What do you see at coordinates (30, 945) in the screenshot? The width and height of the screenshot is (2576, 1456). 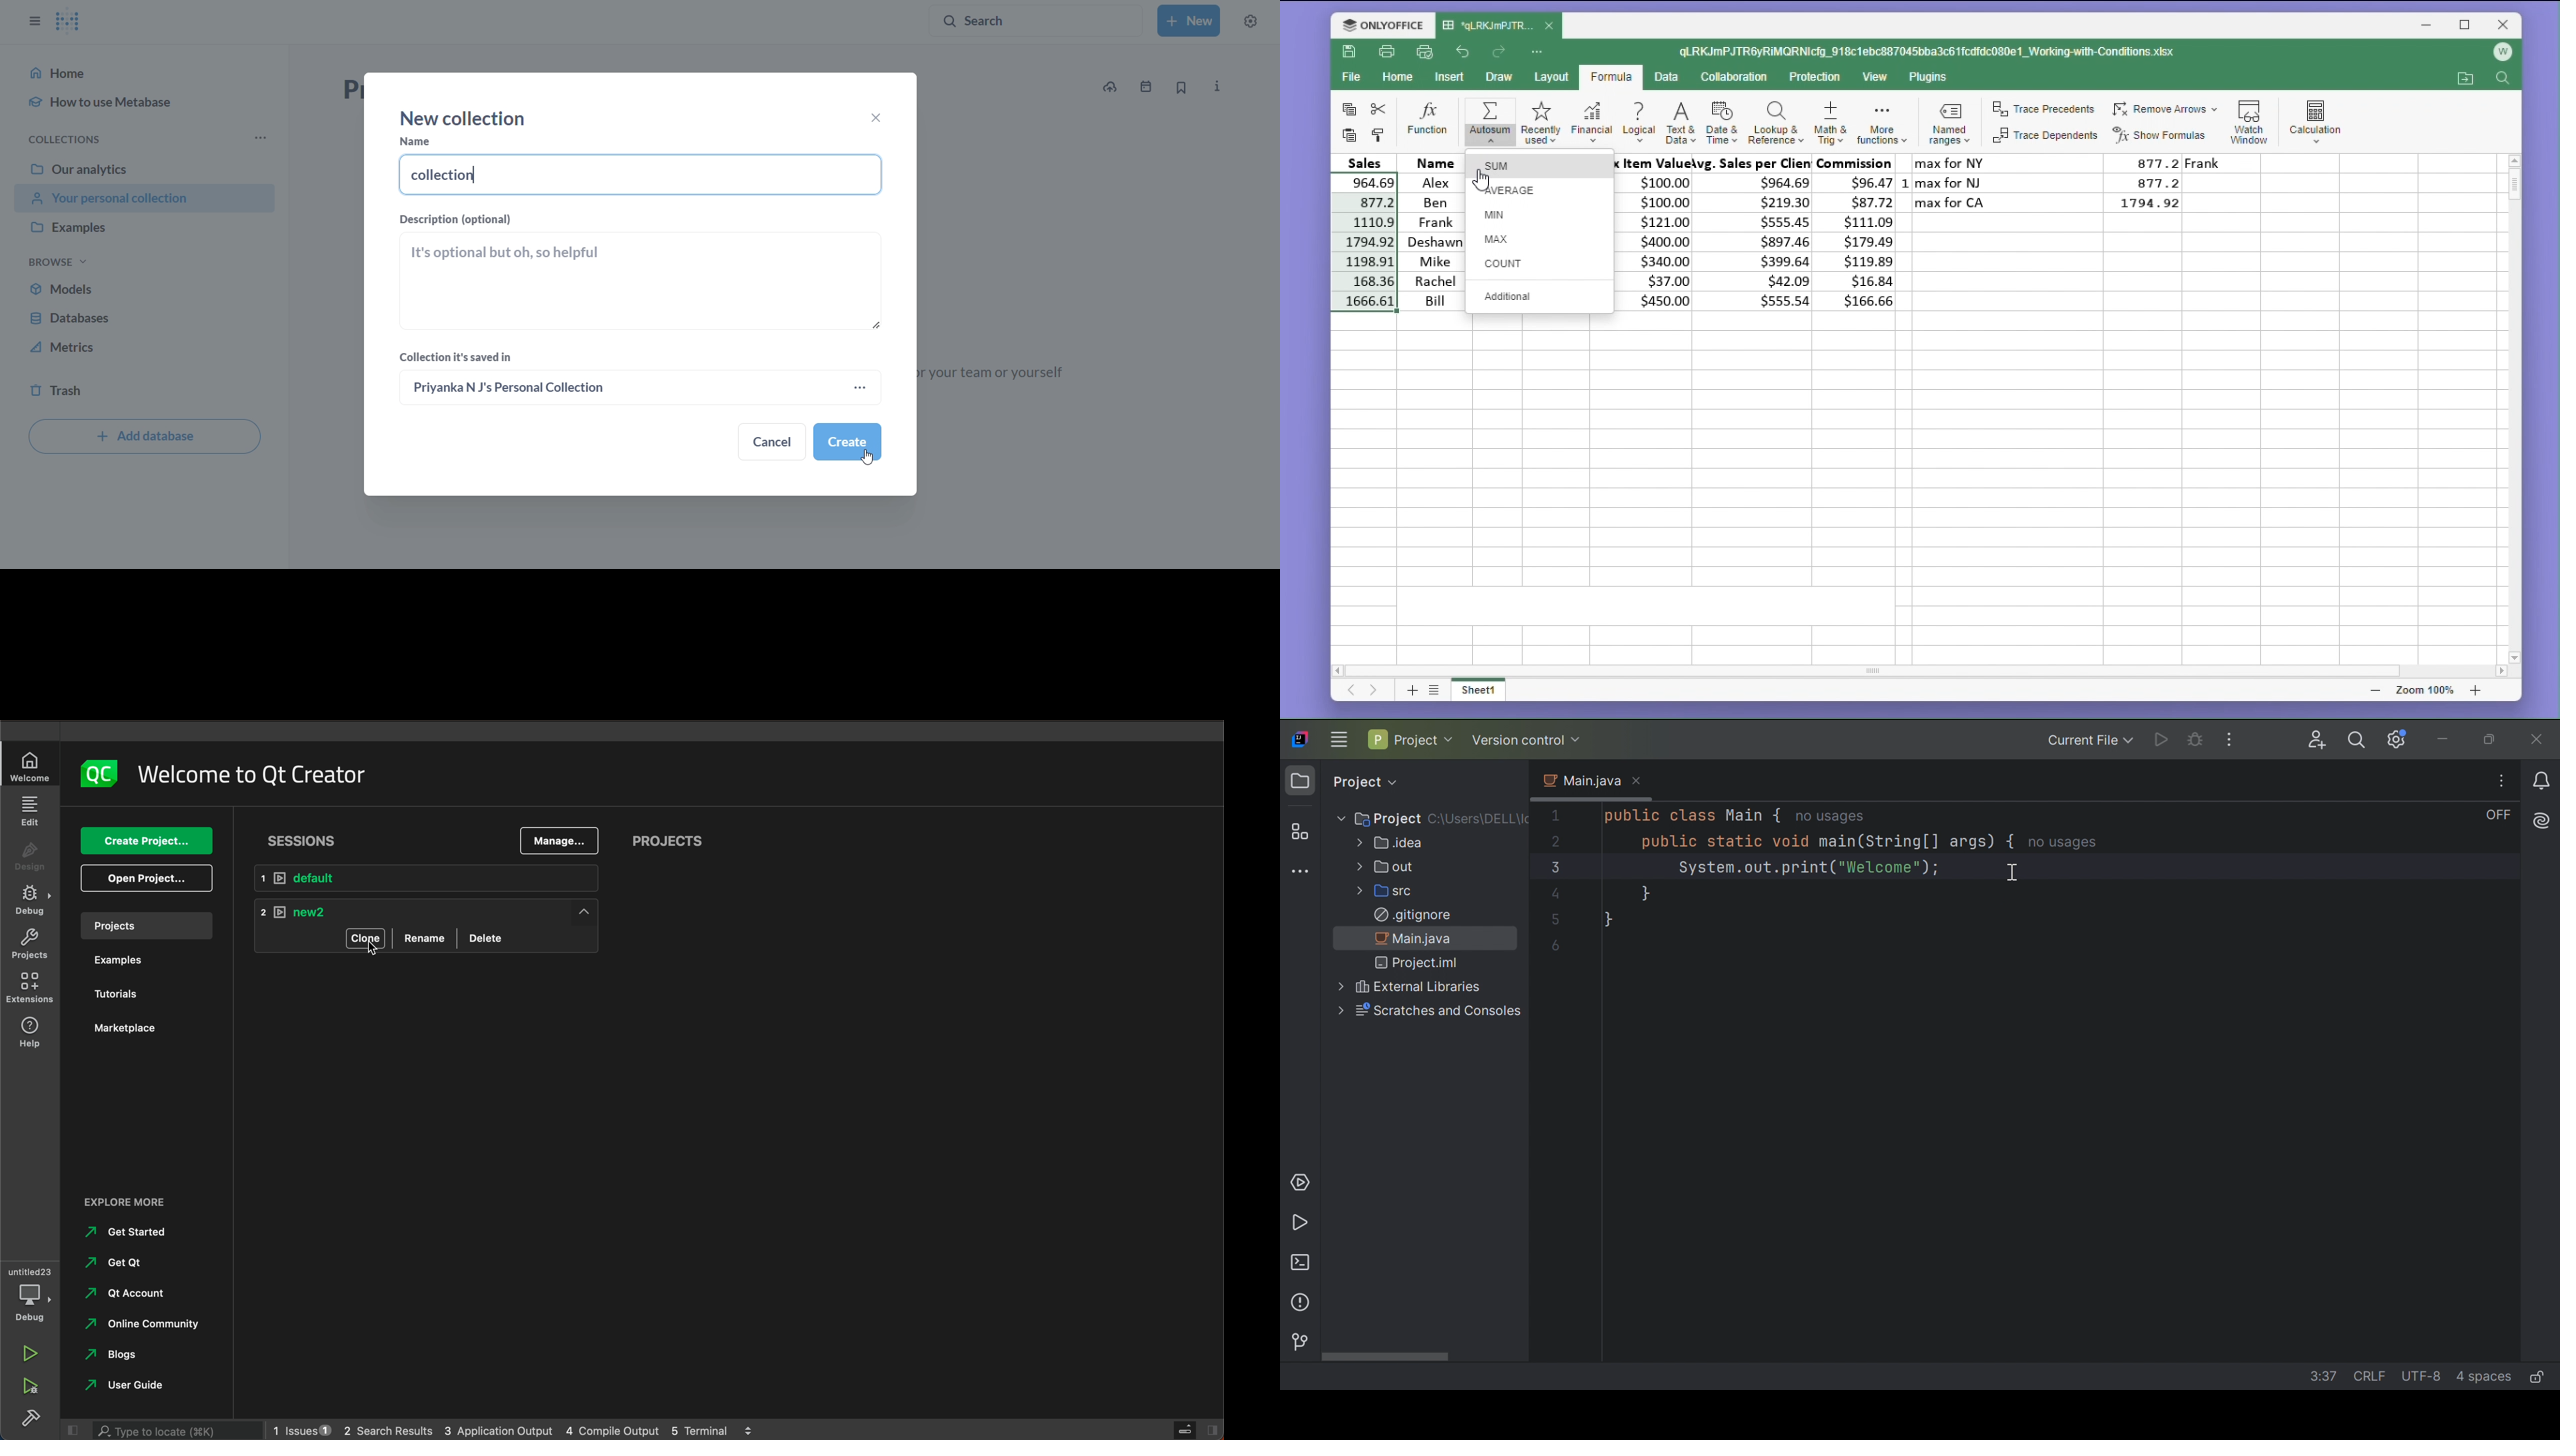 I see `projects` at bounding box center [30, 945].